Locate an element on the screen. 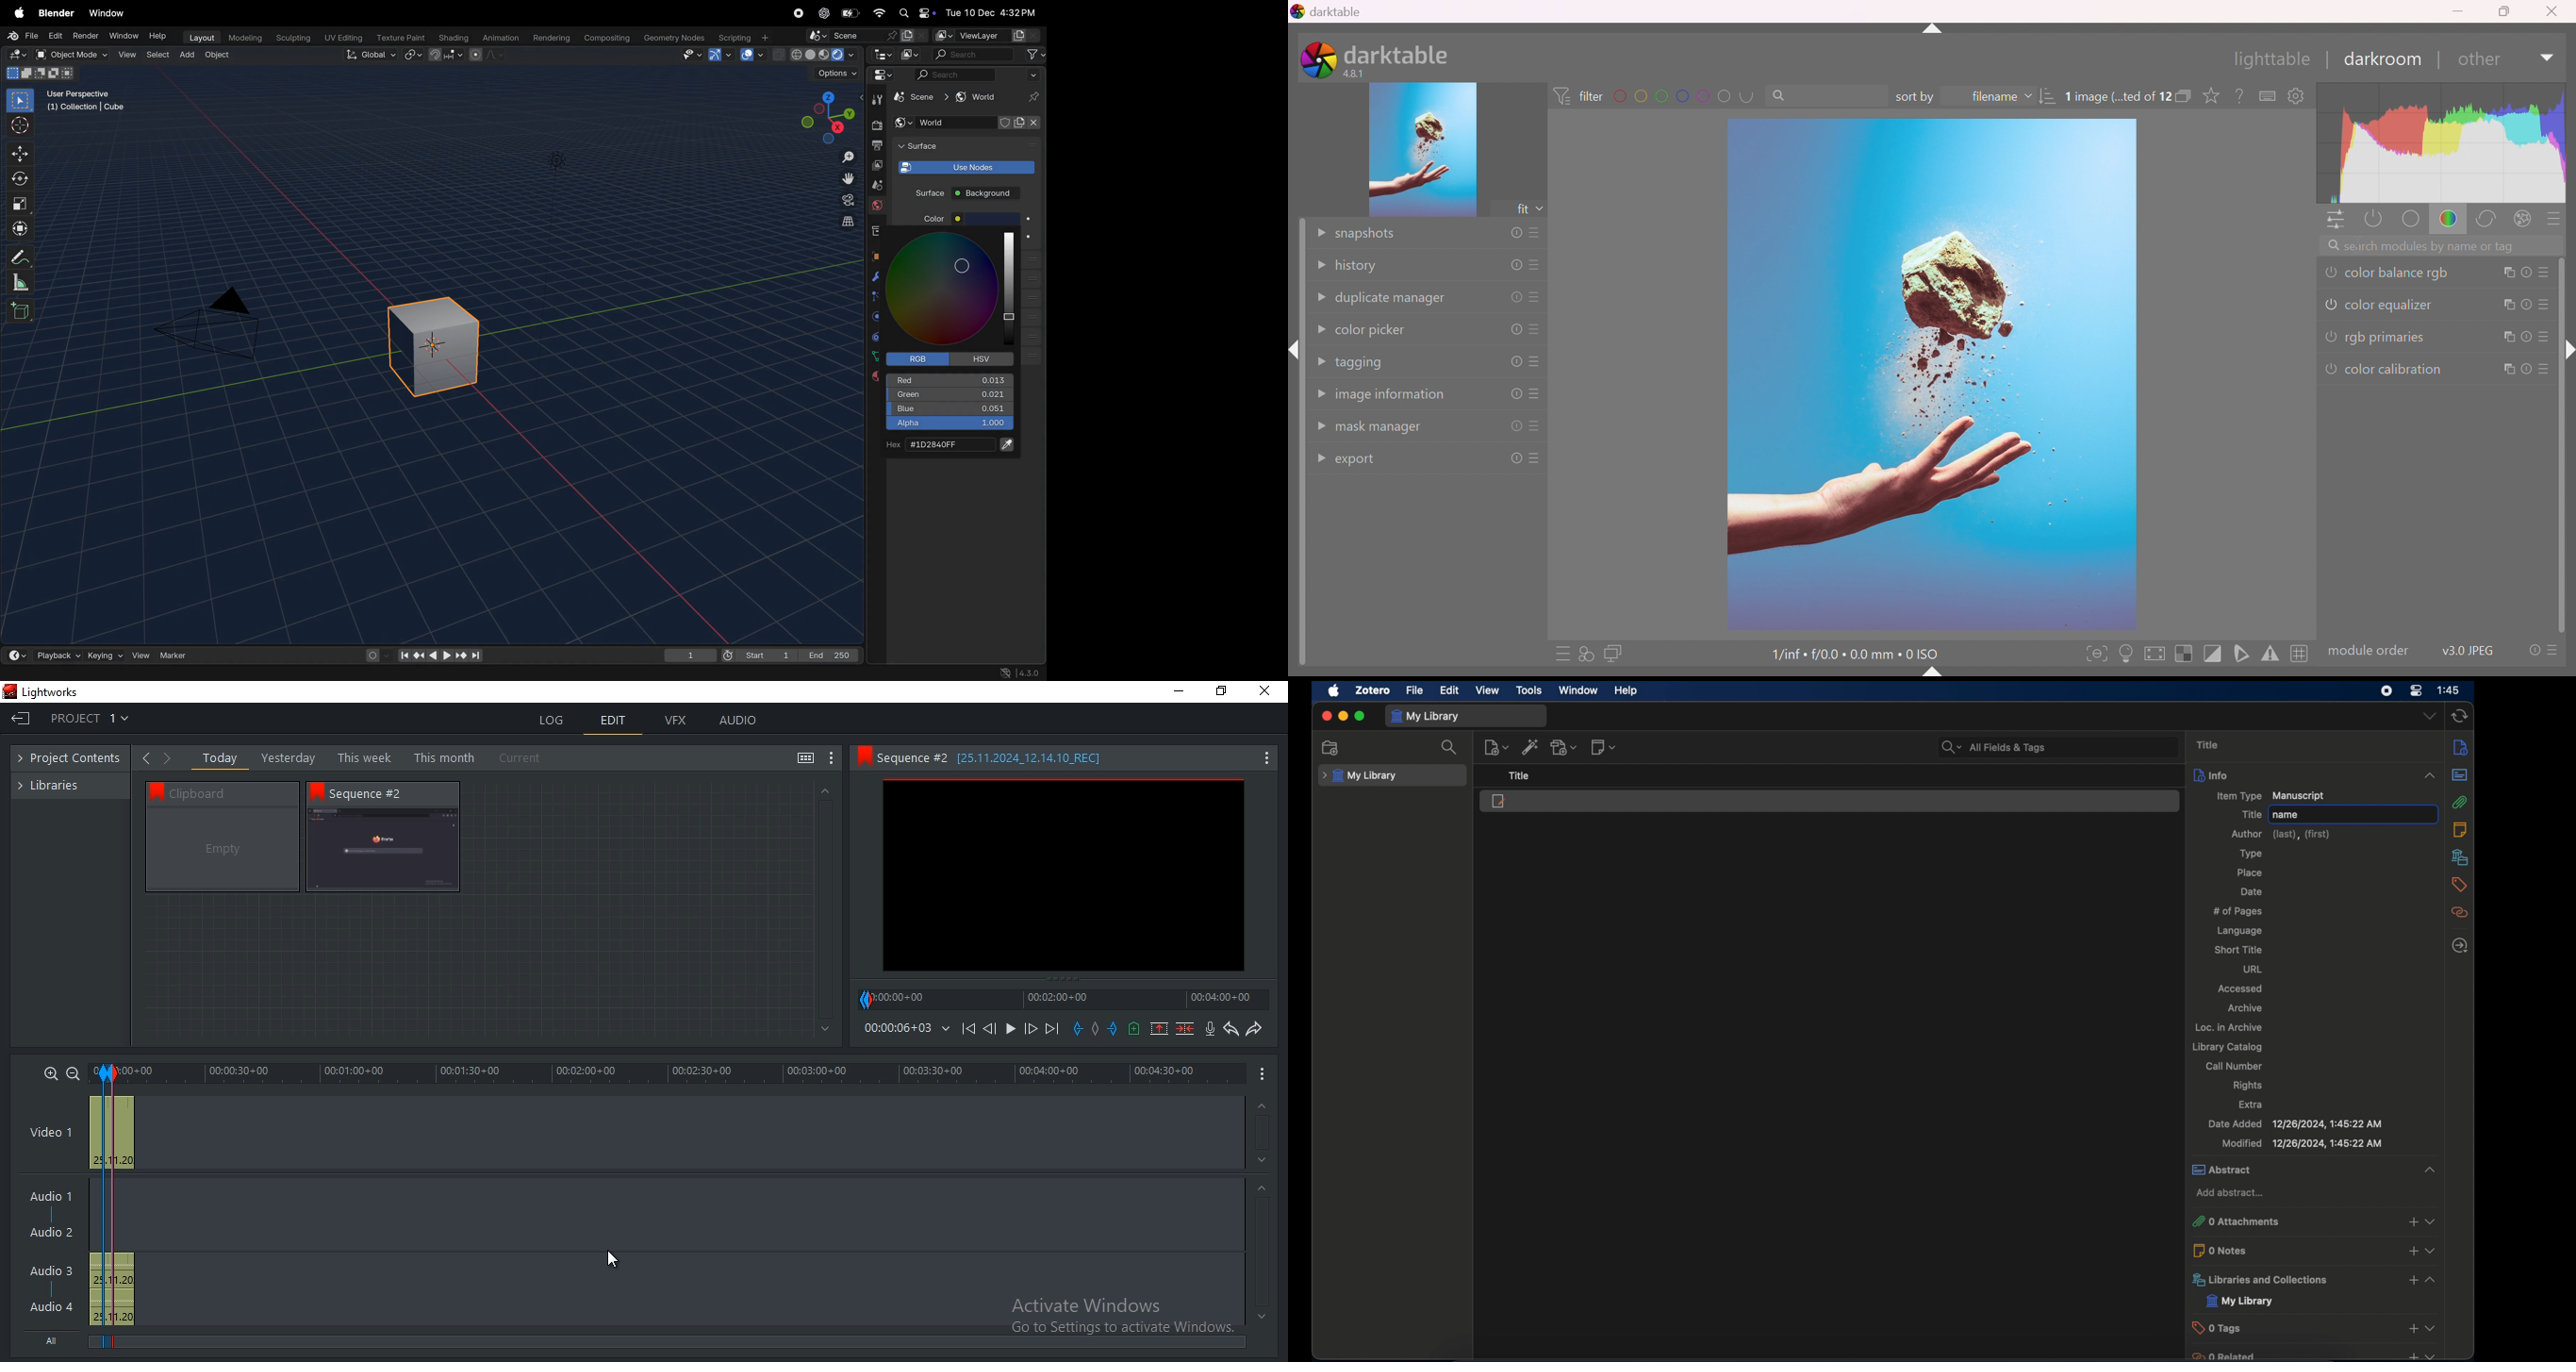 Image resolution: width=2576 pixels, height=1372 pixels. drop down is located at coordinates (1543, 209).